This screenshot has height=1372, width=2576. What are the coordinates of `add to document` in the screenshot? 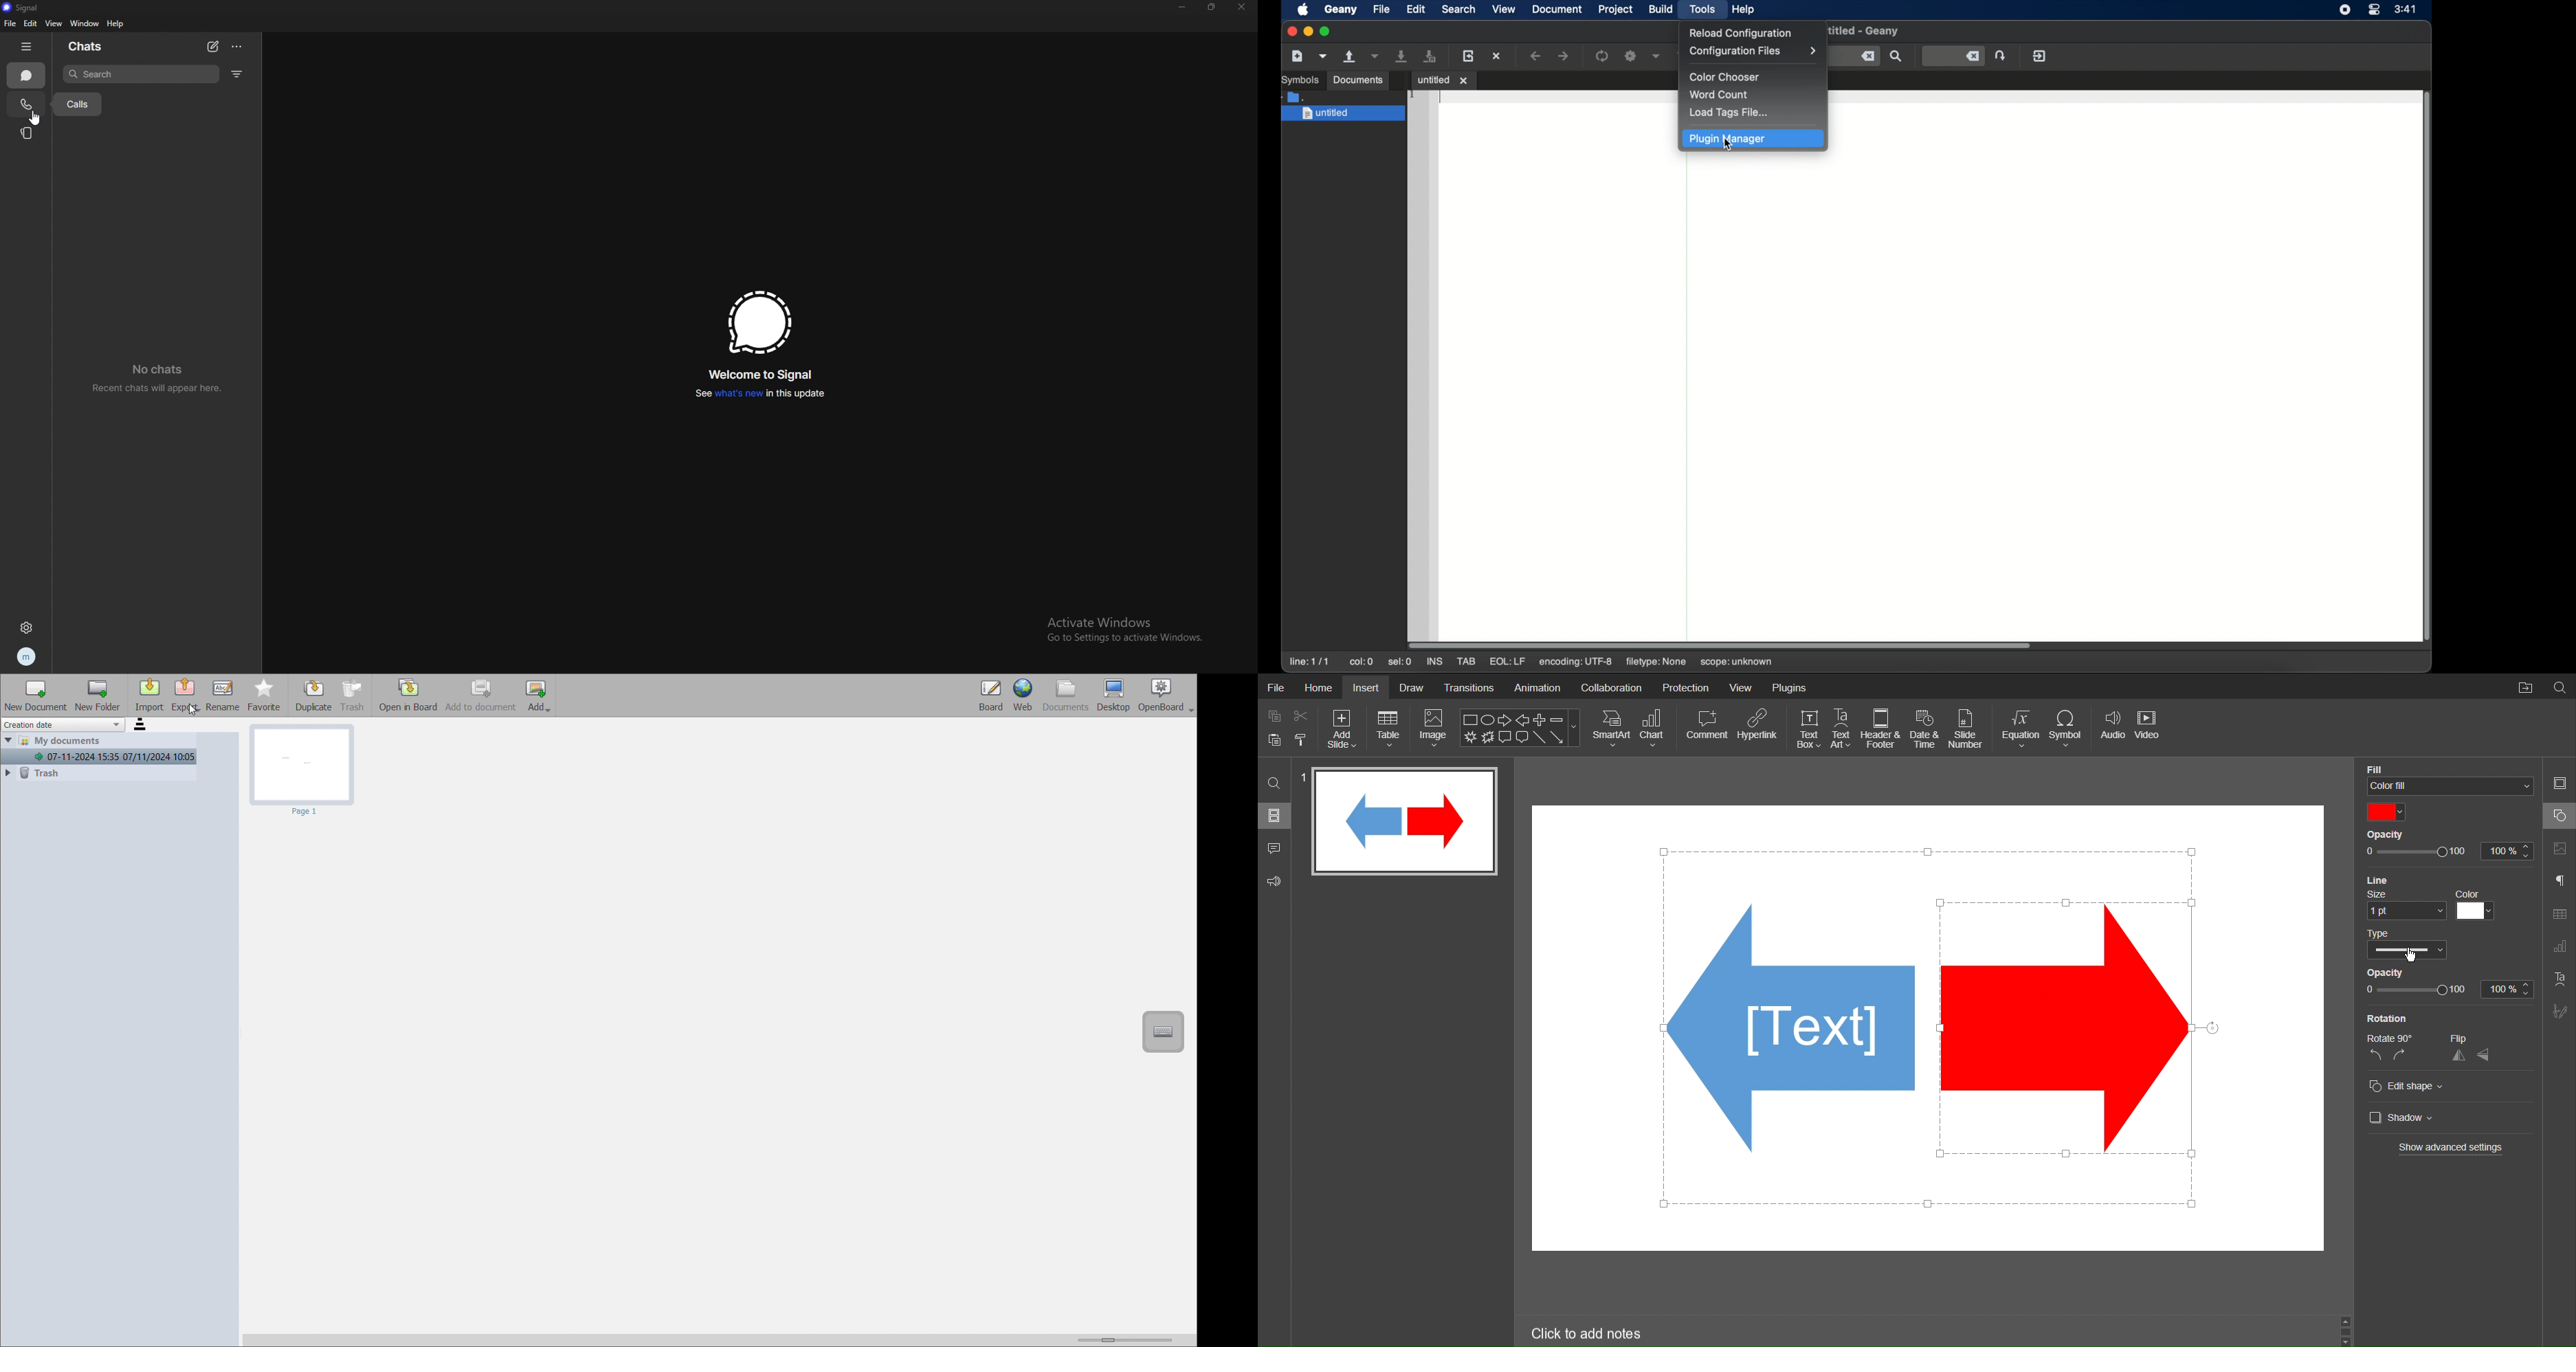 It's located at (481, 695).